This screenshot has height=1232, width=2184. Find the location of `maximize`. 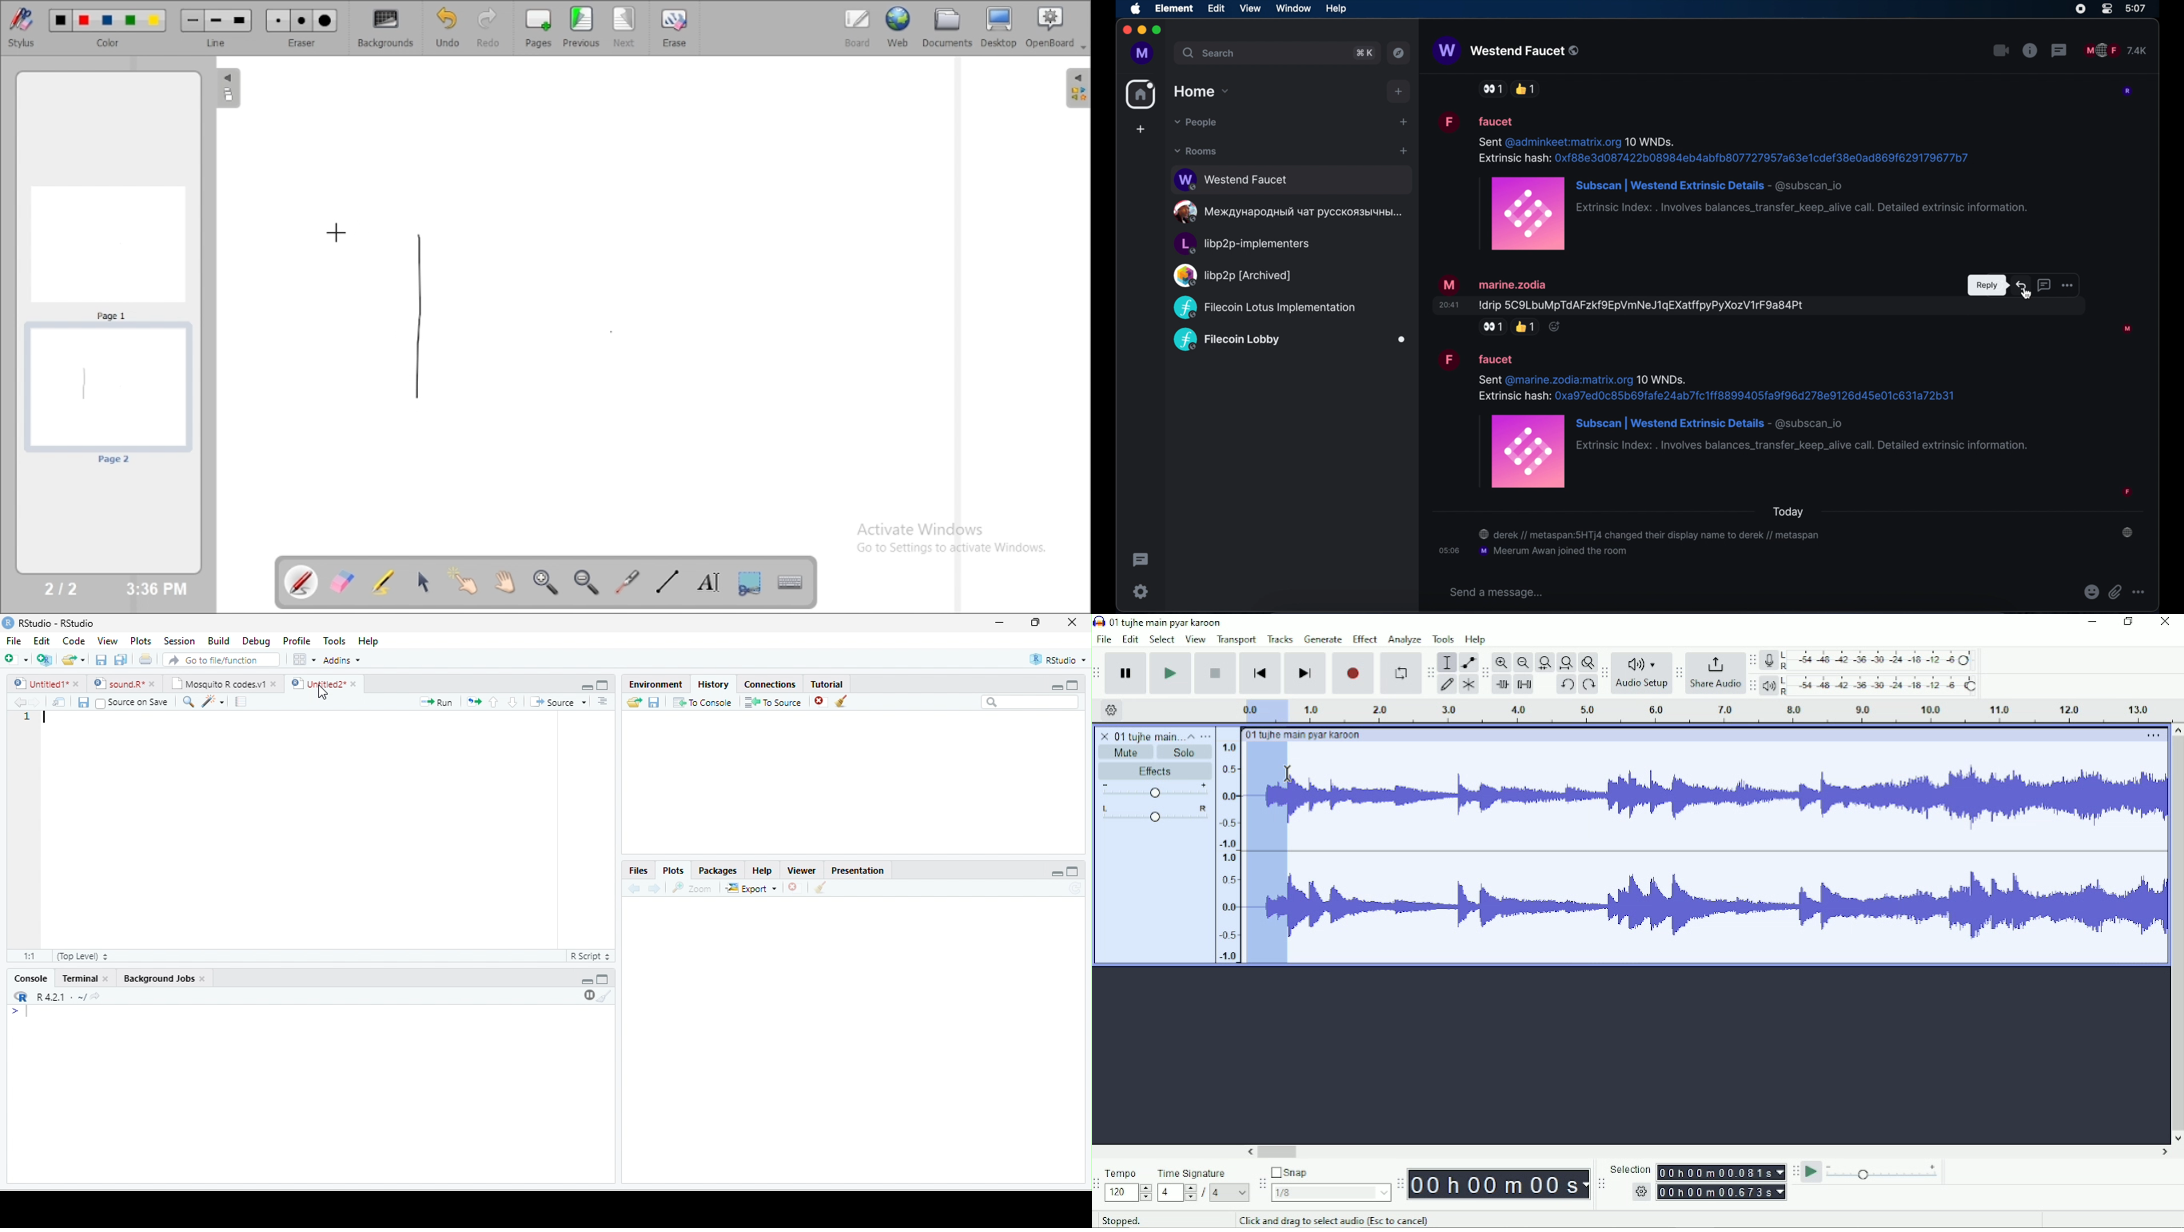

maximize is located at coordinates (1158, 30).